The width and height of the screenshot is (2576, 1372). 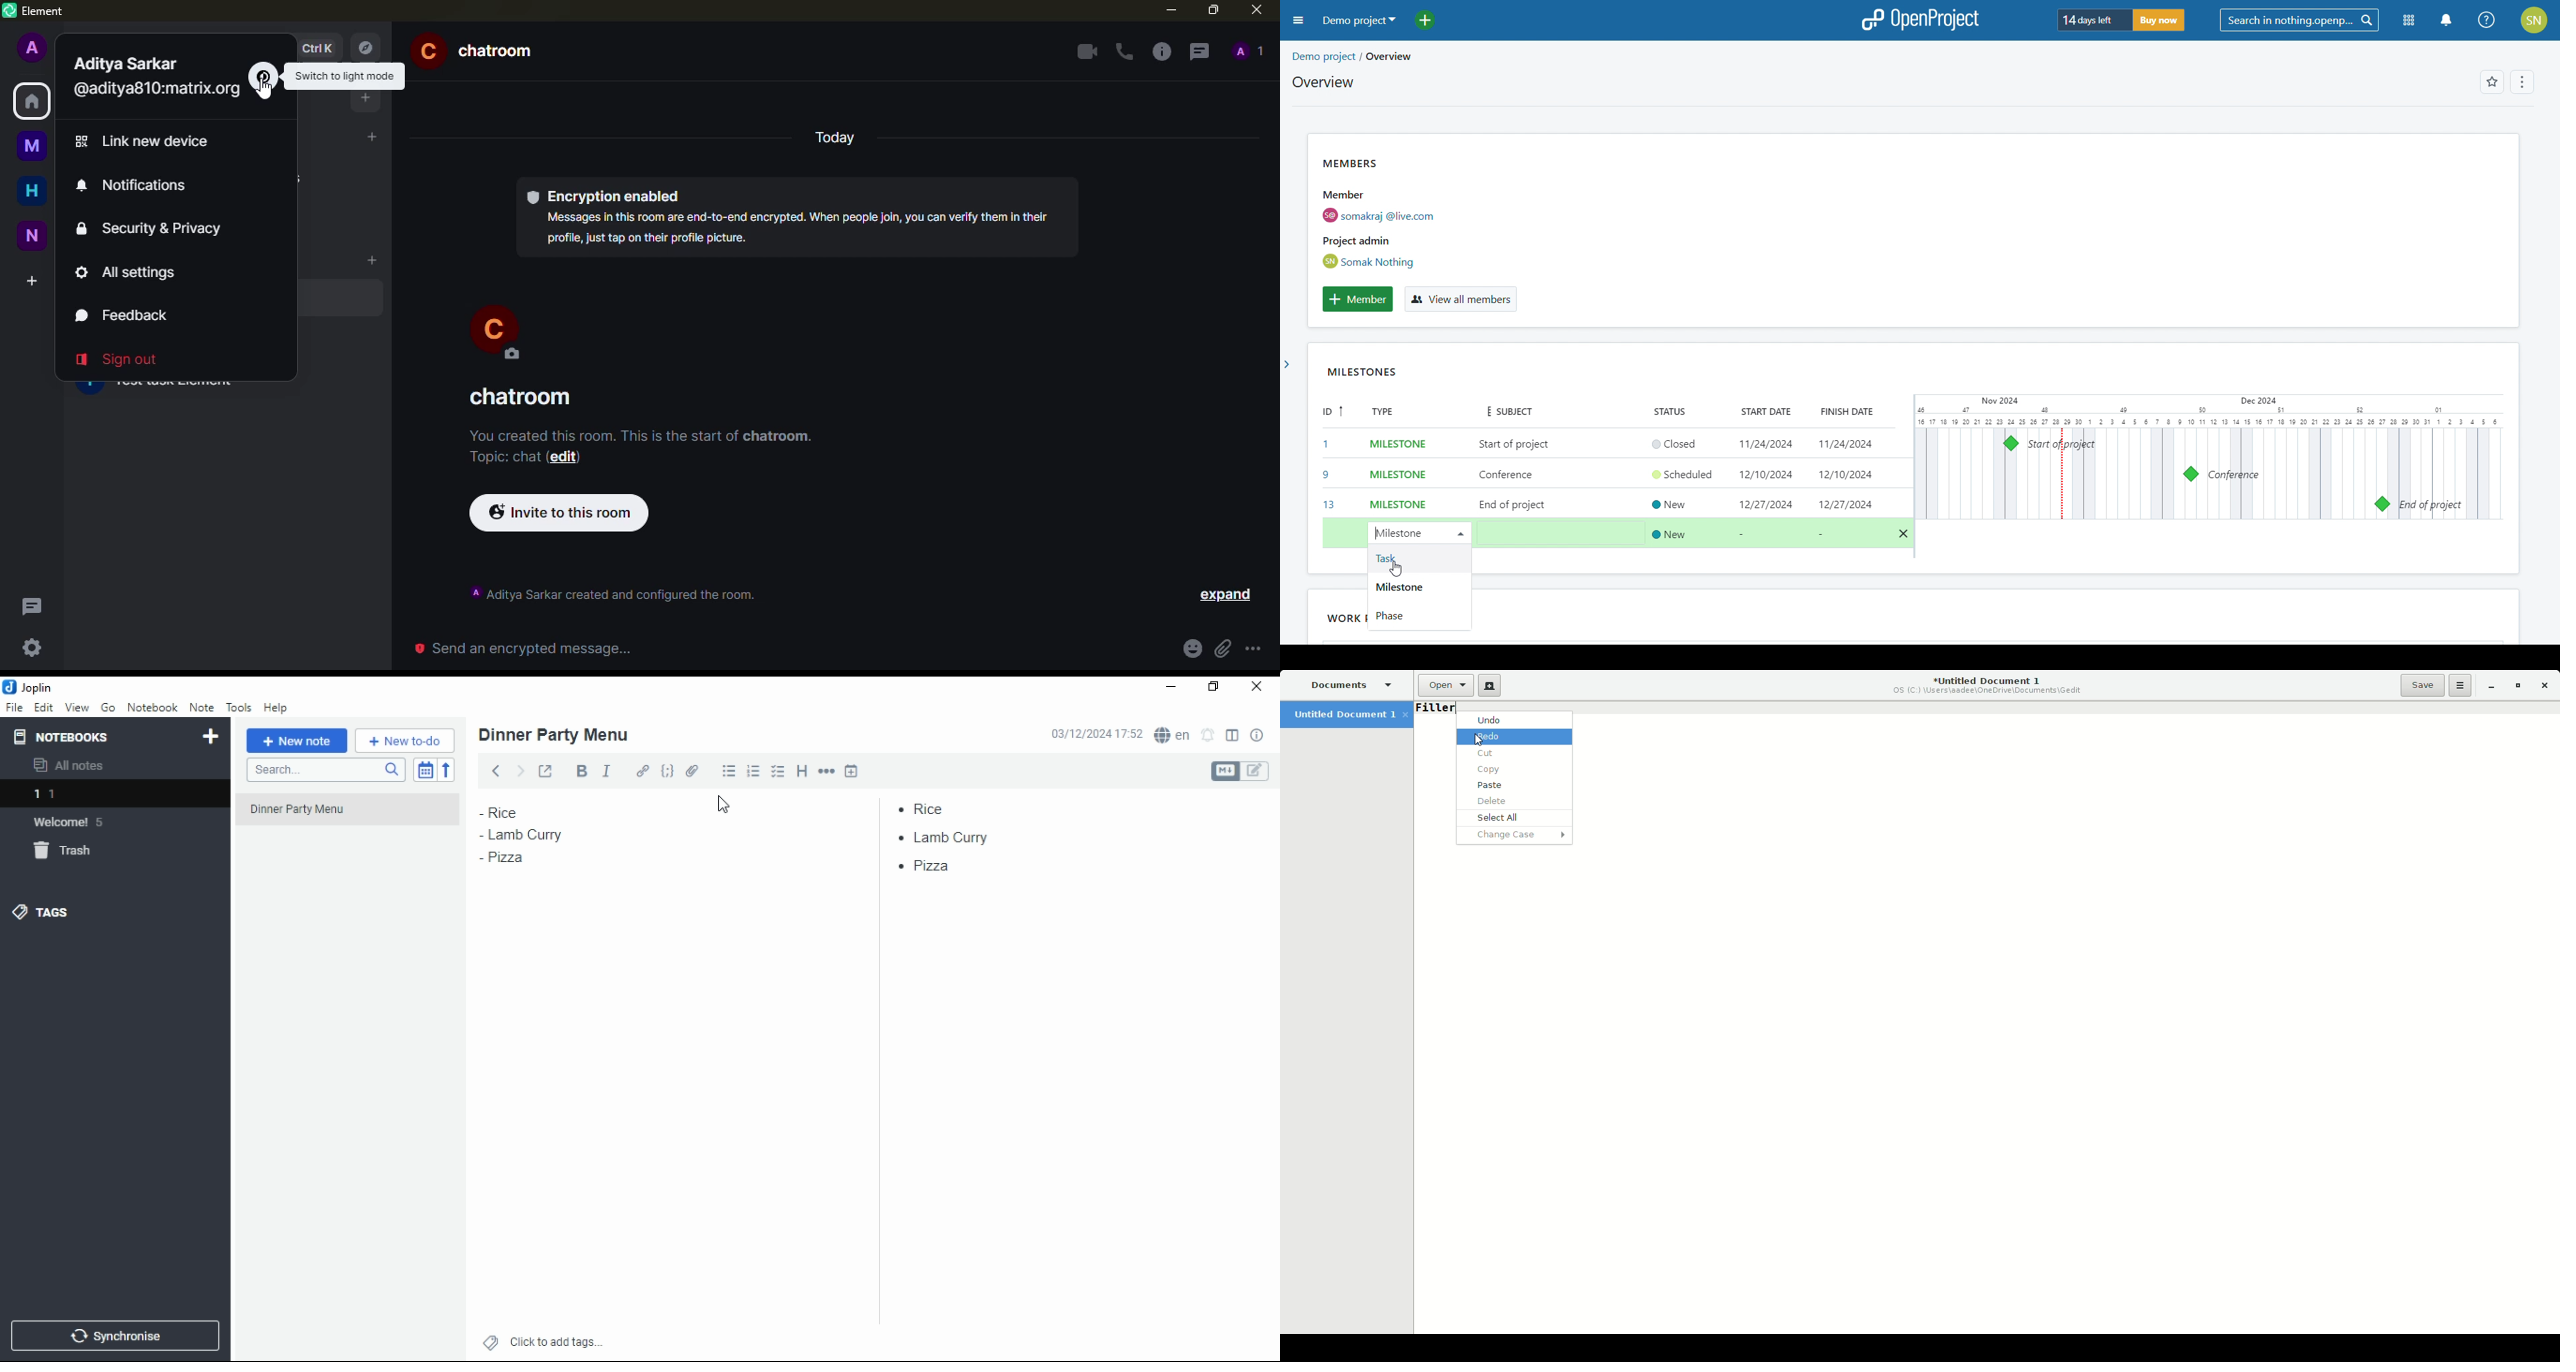 What do you see at coordinates (578, 771) in the screenshot?
I see `bold` at bounding box center [578, 771].